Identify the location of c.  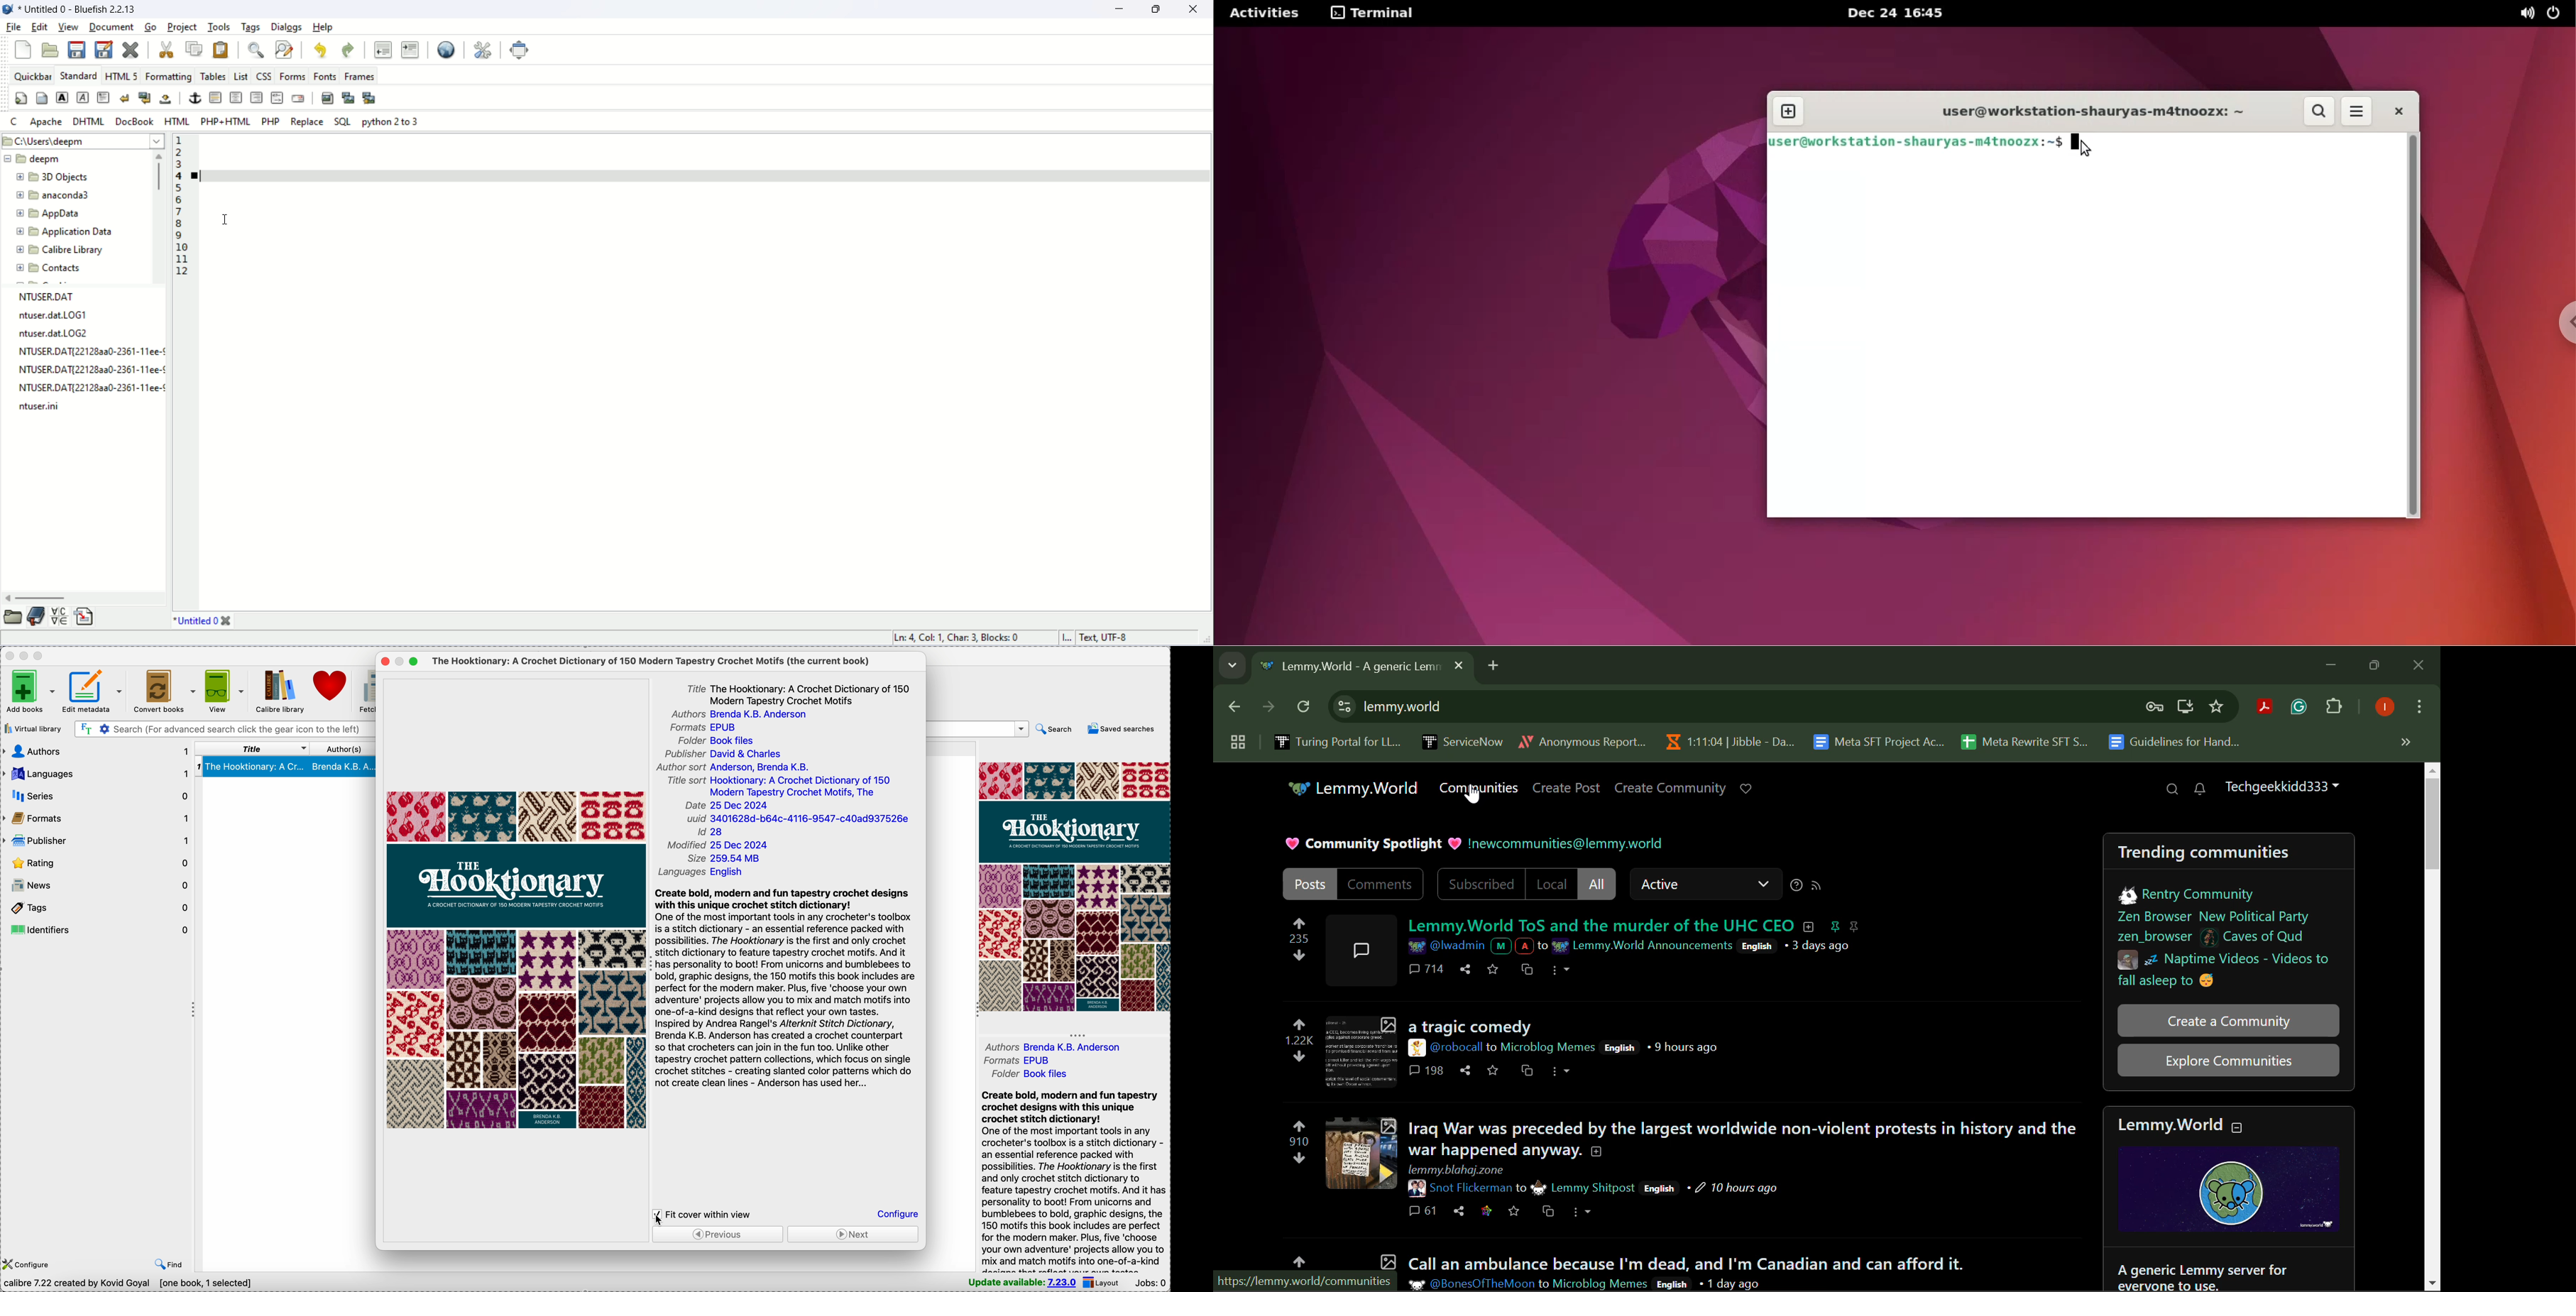
(12, 120).